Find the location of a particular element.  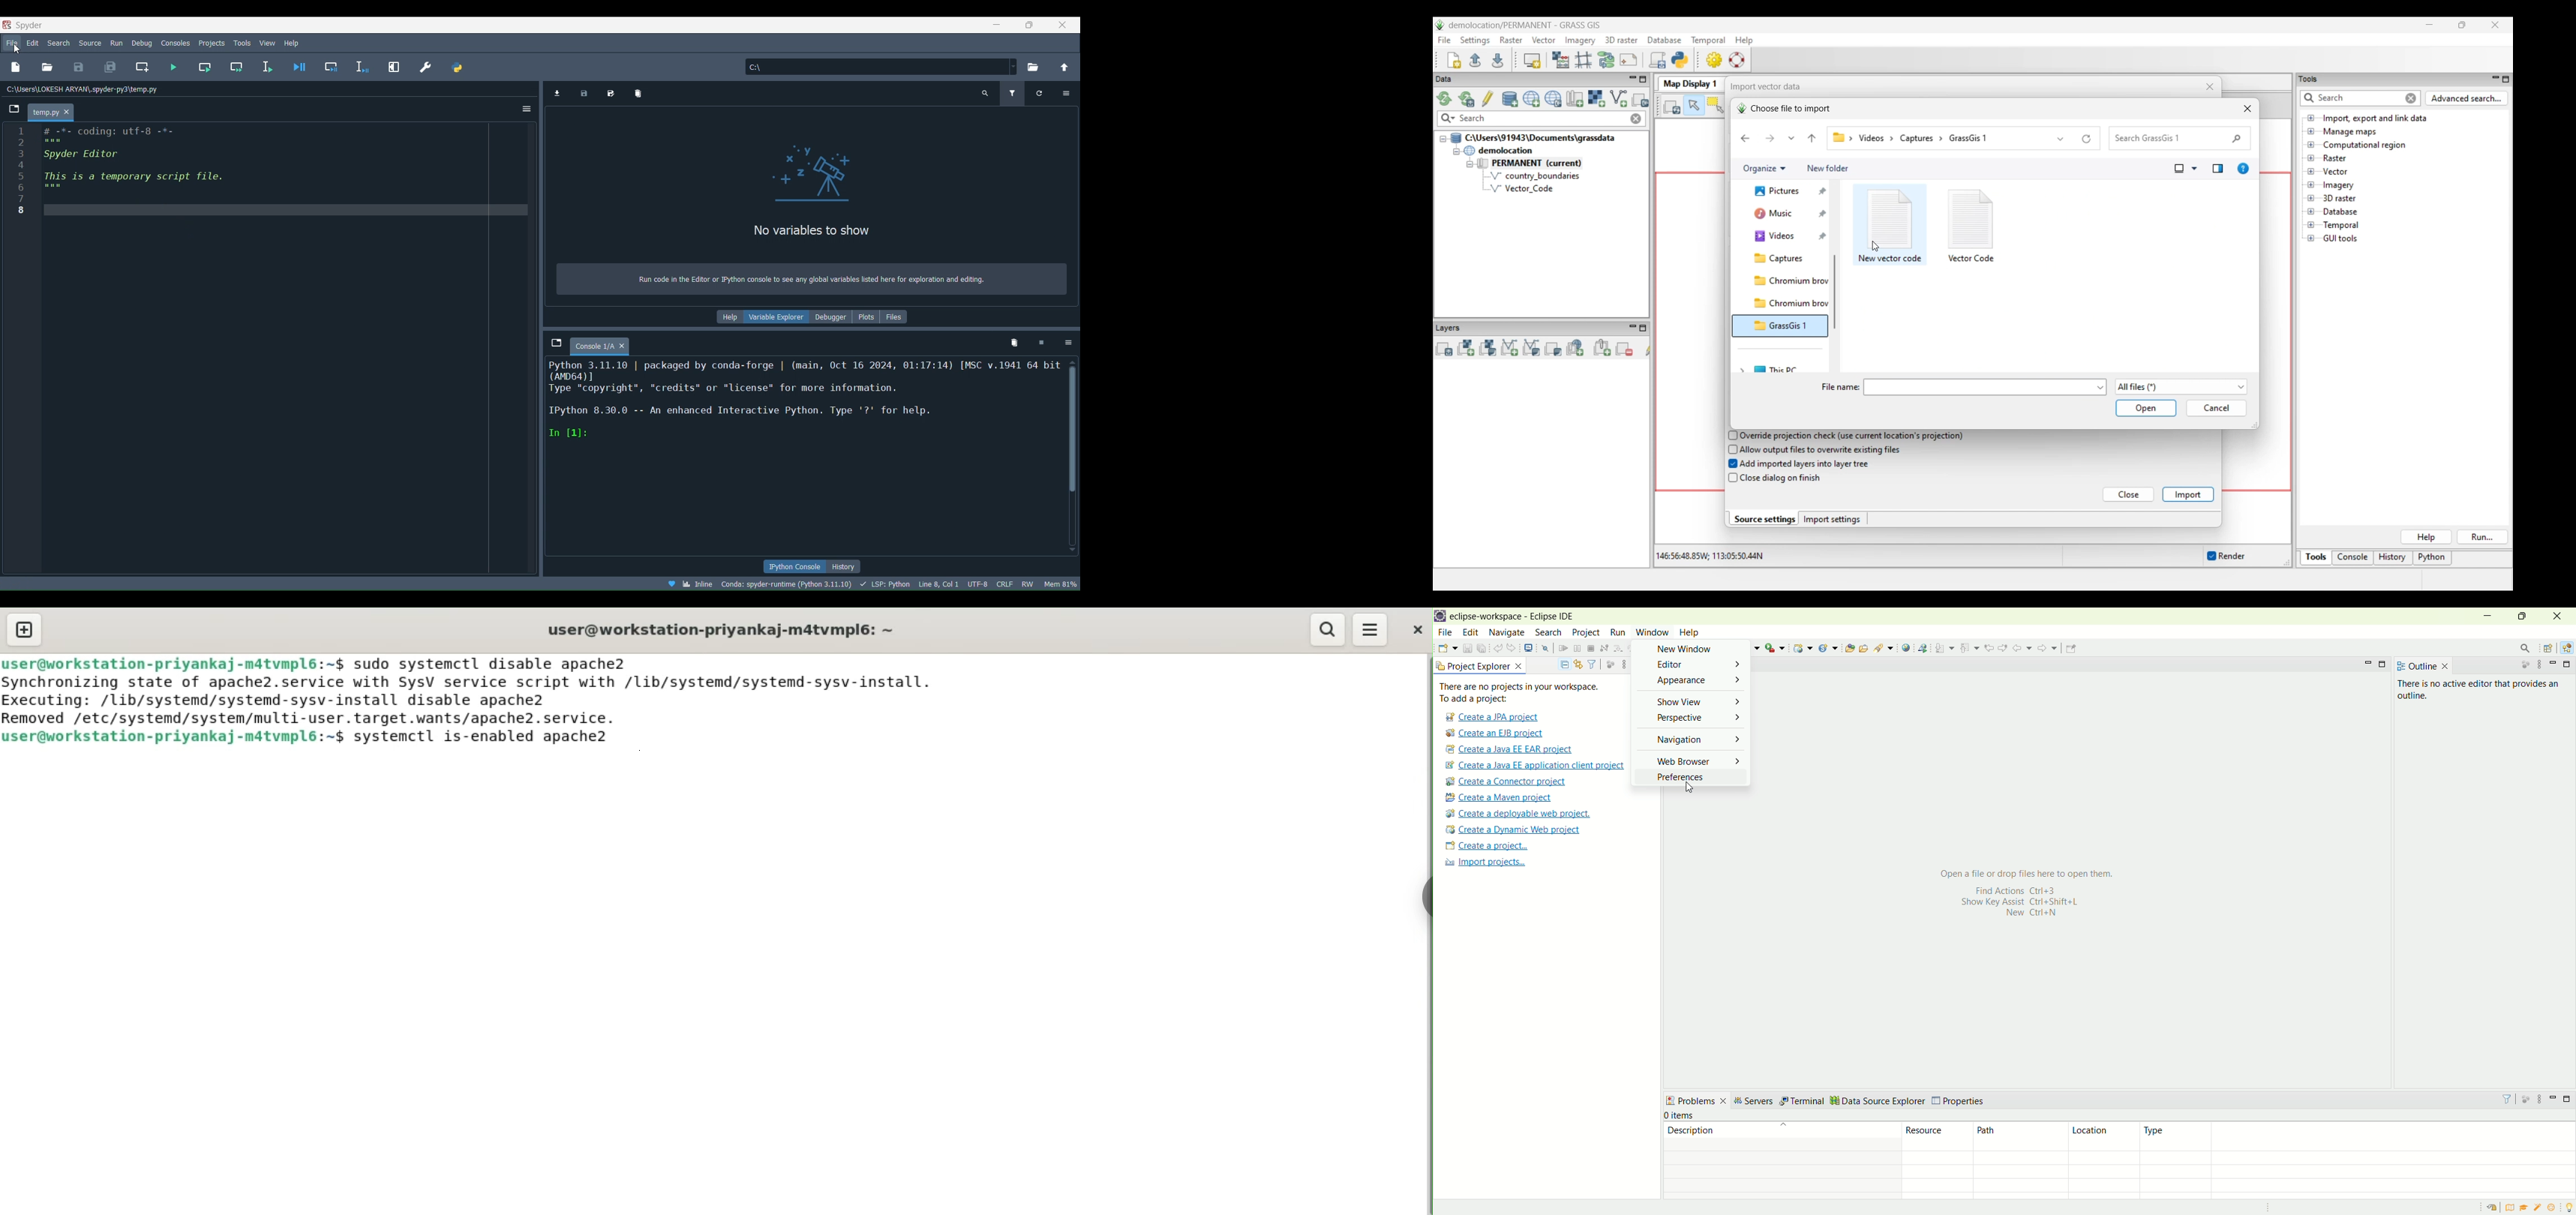

minimize is located at coordinates (2490, 616).